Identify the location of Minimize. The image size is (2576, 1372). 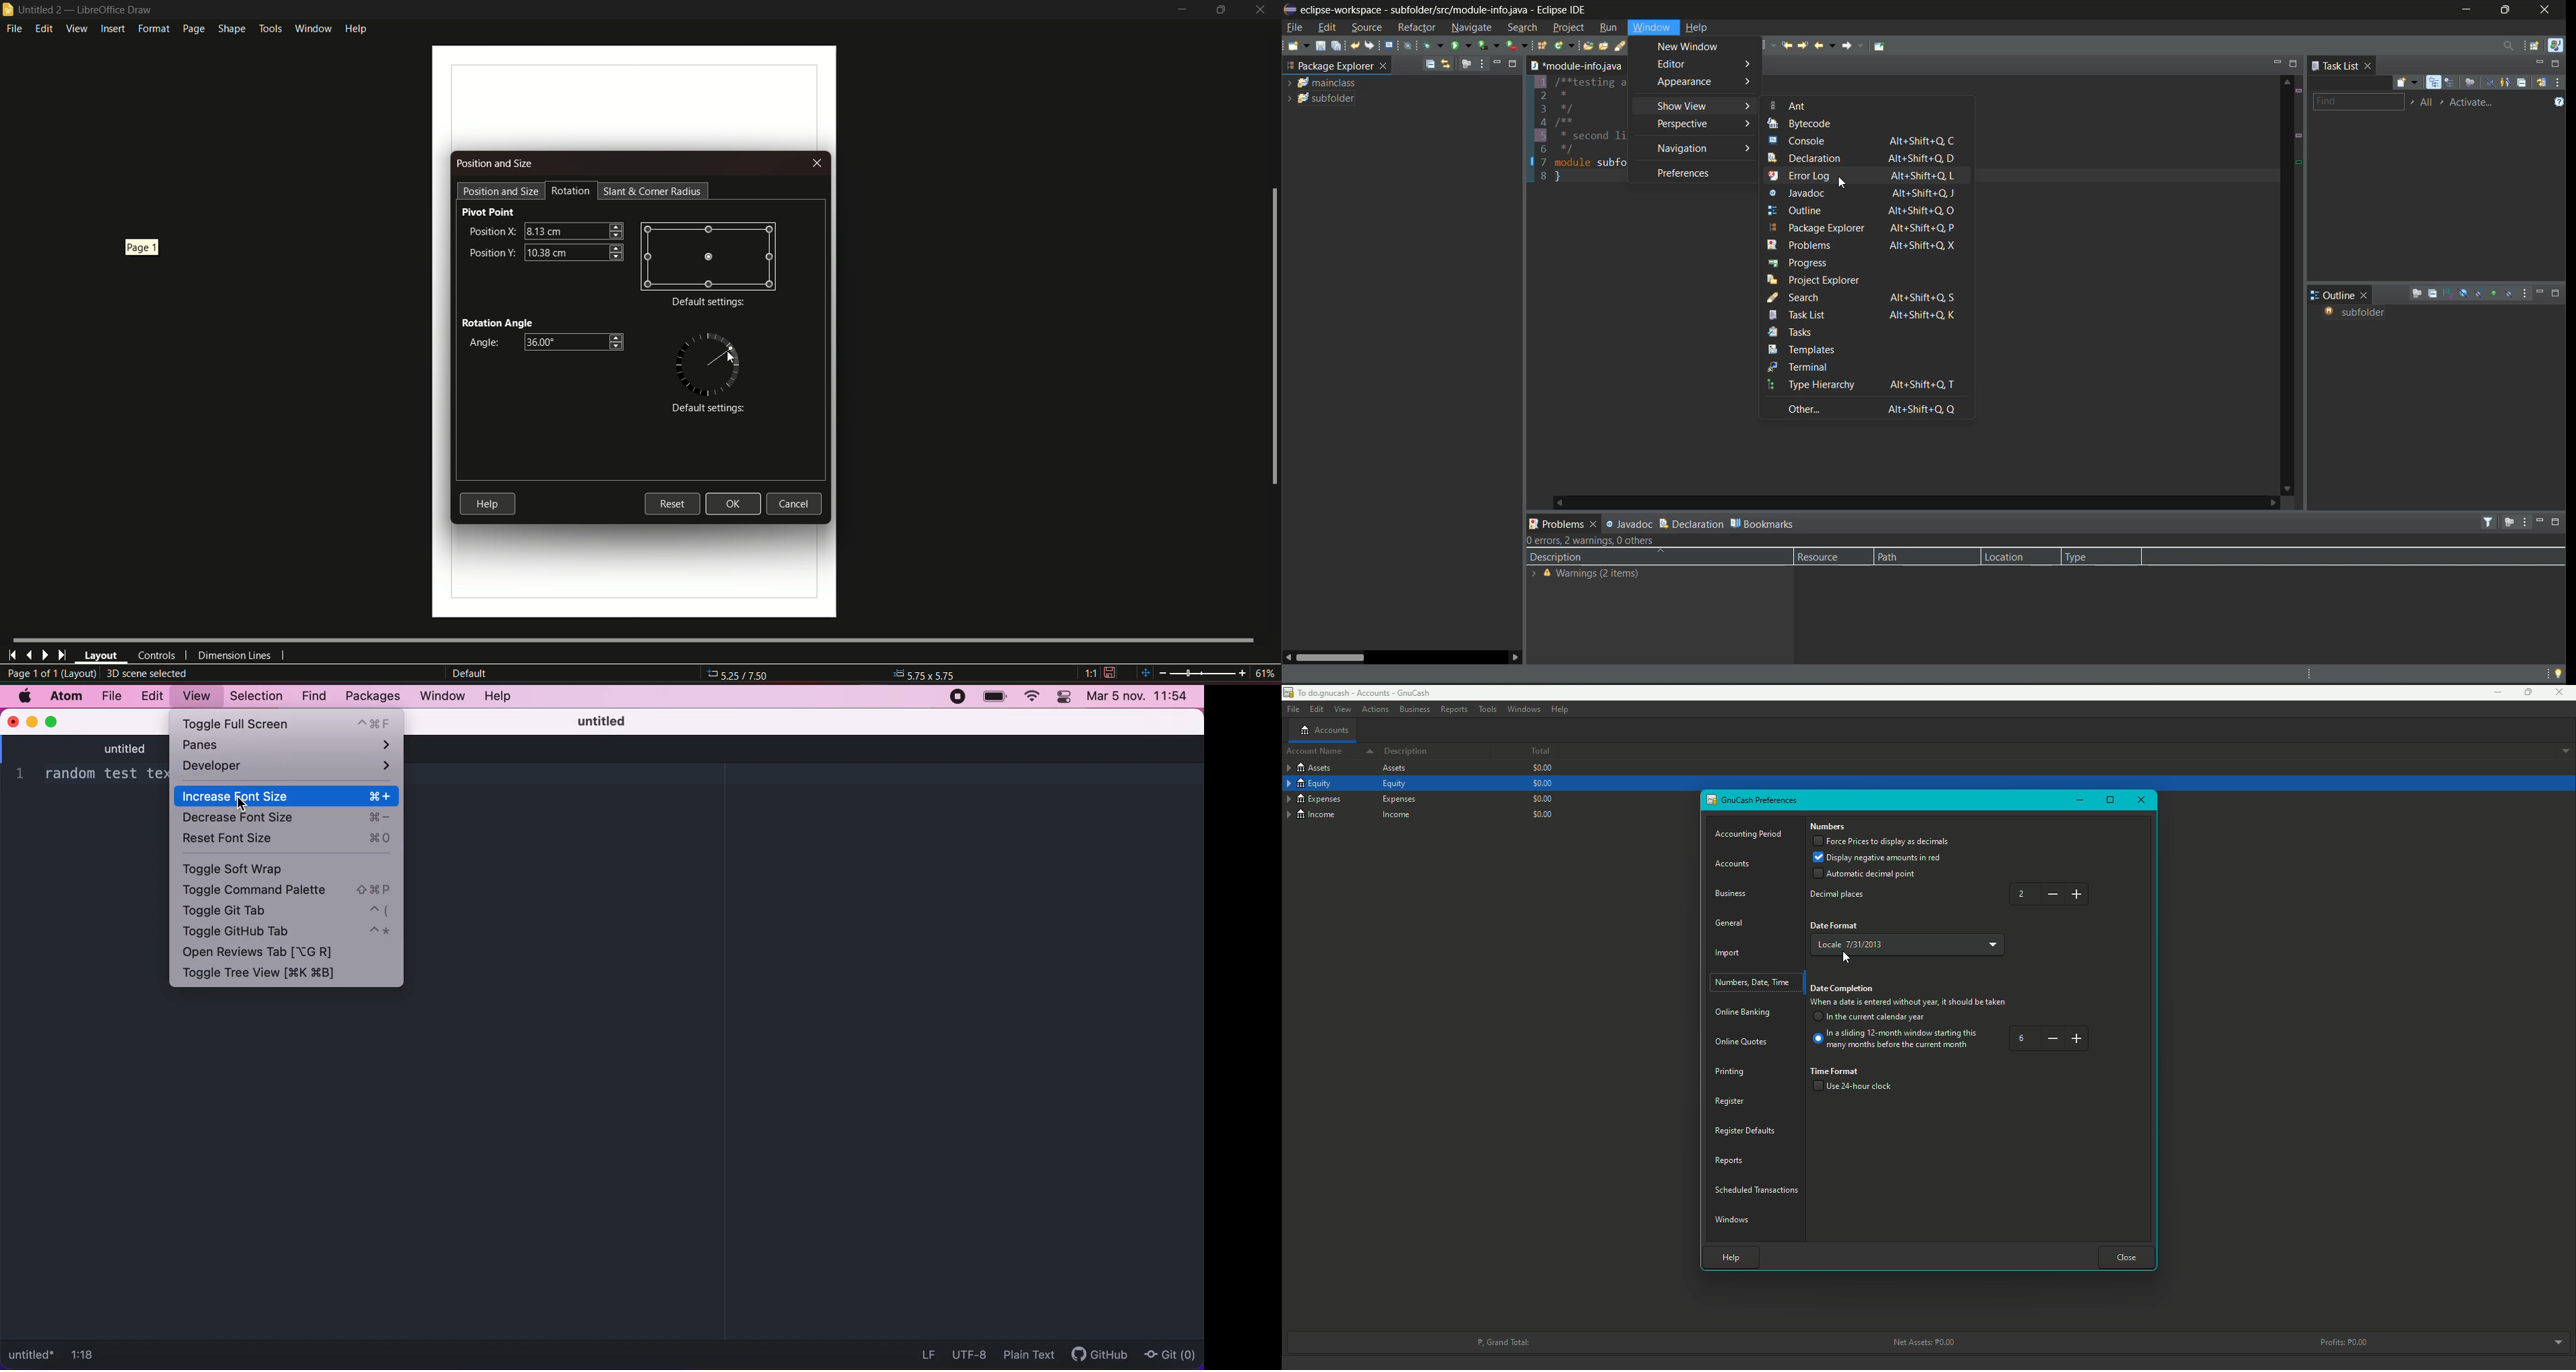
(2493, 692).